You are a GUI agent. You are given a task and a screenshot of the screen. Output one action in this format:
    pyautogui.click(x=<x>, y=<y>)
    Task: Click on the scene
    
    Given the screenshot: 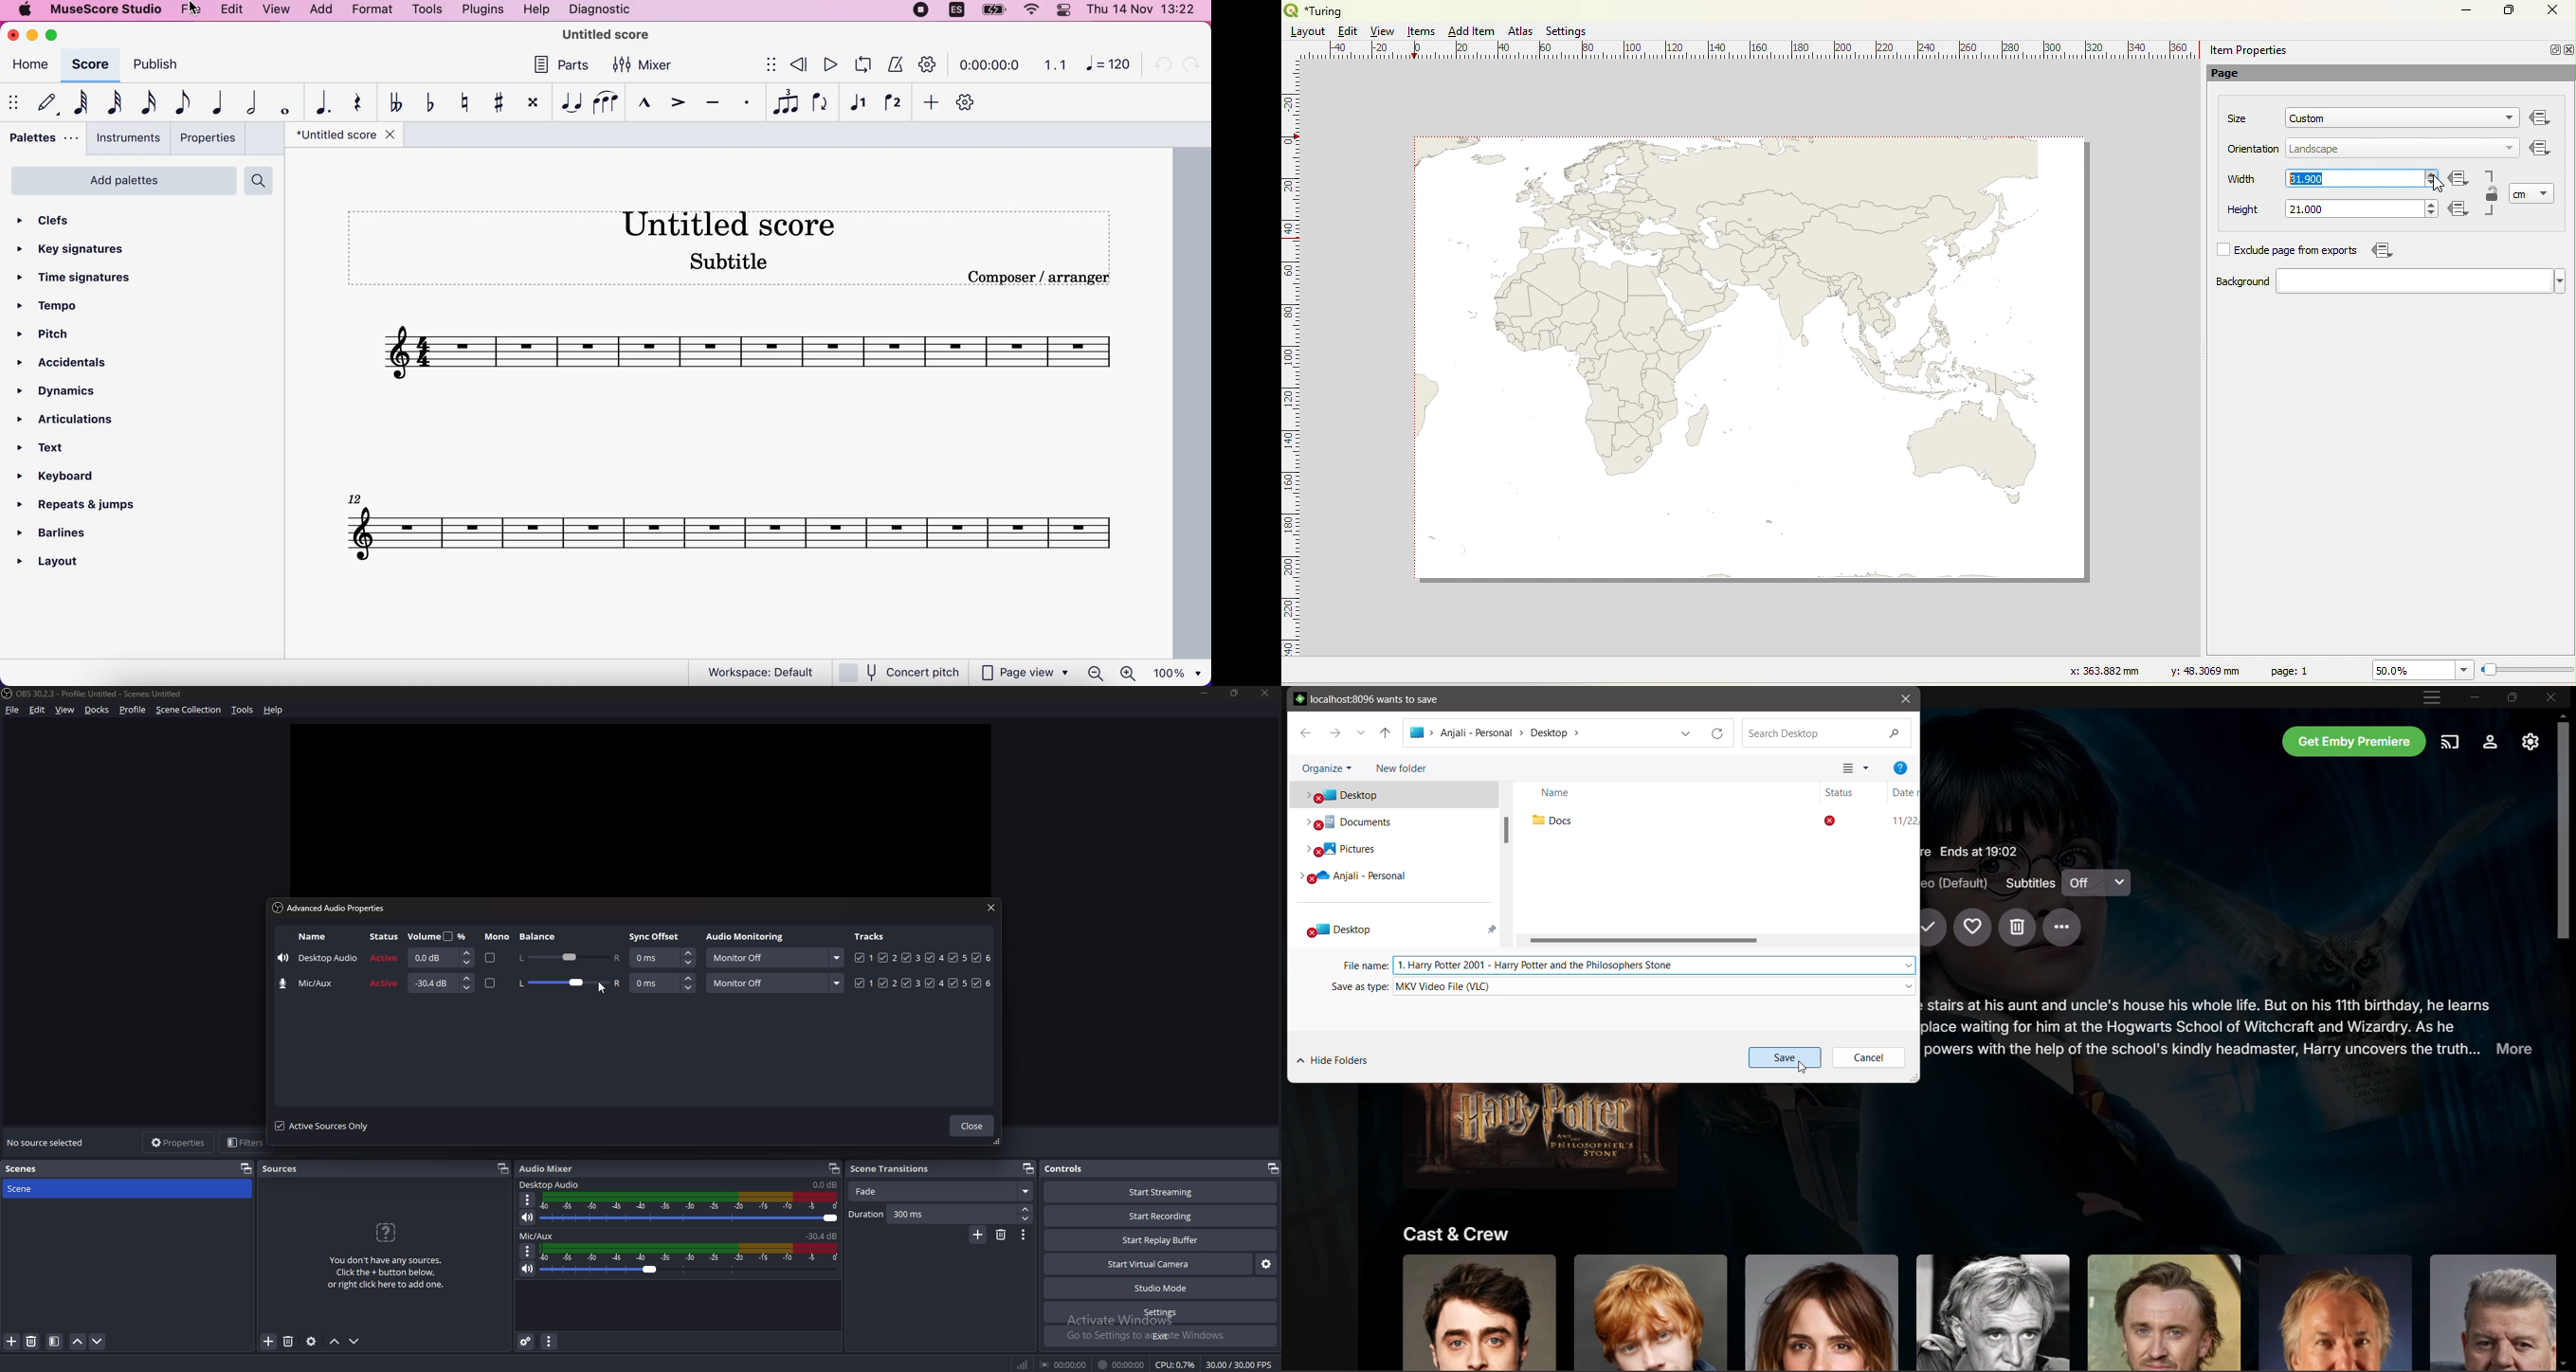 What is the action you would take?
    pyautogui.click(x=27, y=1188)
    